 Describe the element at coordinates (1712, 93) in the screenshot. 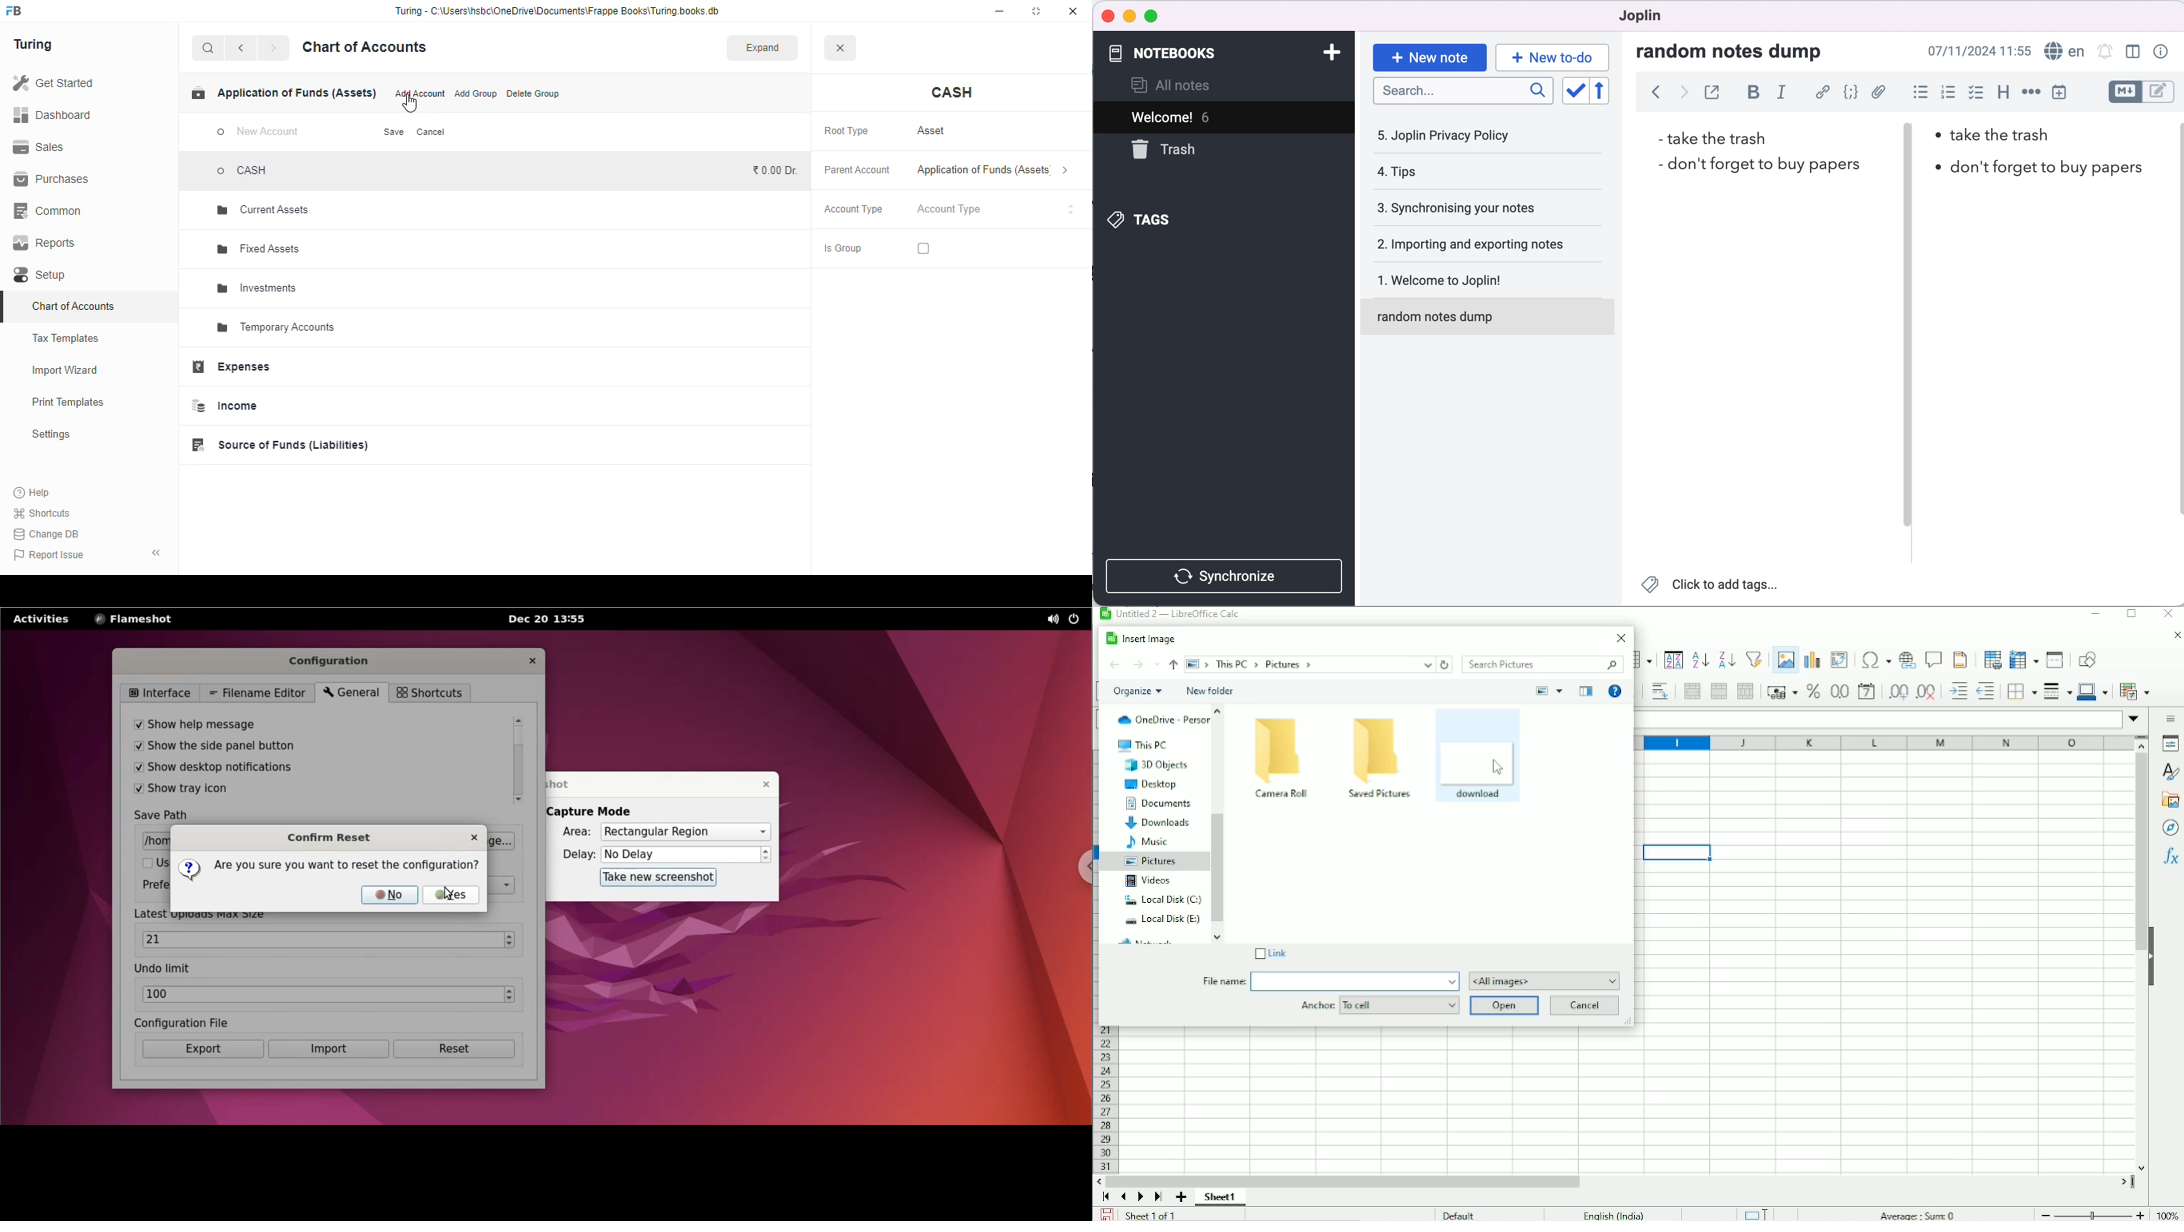

I see `toggle external editing` at that location.